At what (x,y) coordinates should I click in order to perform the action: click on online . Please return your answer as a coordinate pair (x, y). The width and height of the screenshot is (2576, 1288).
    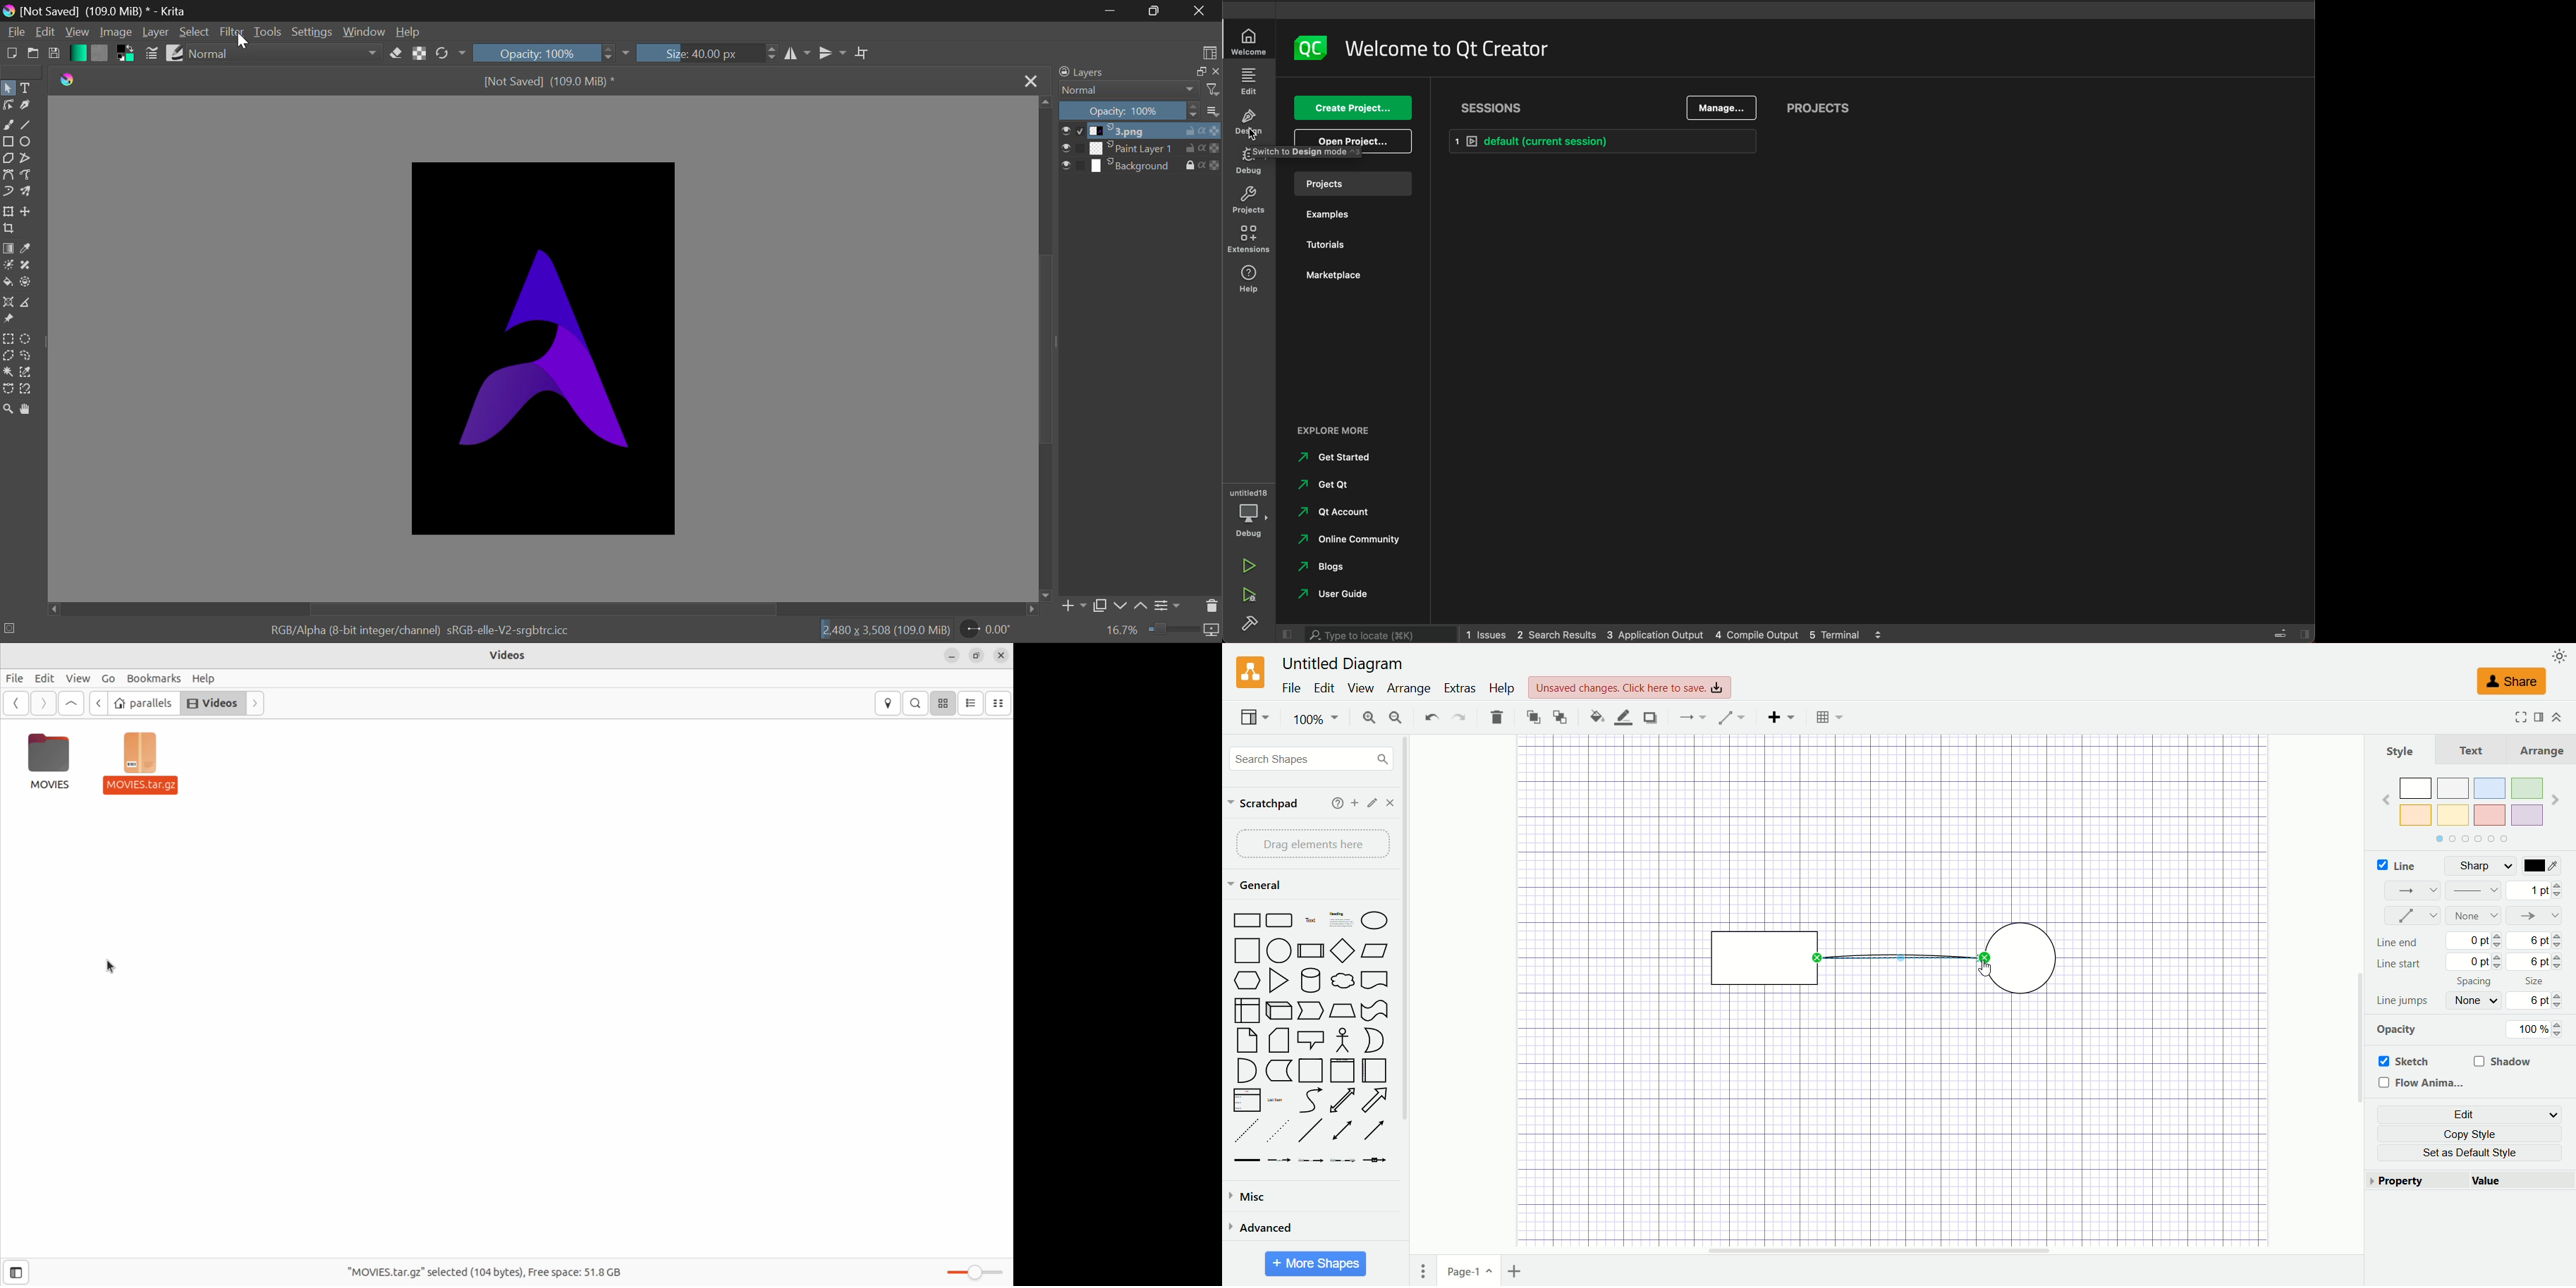
    Looking at the image, I should click on (1355, 542).